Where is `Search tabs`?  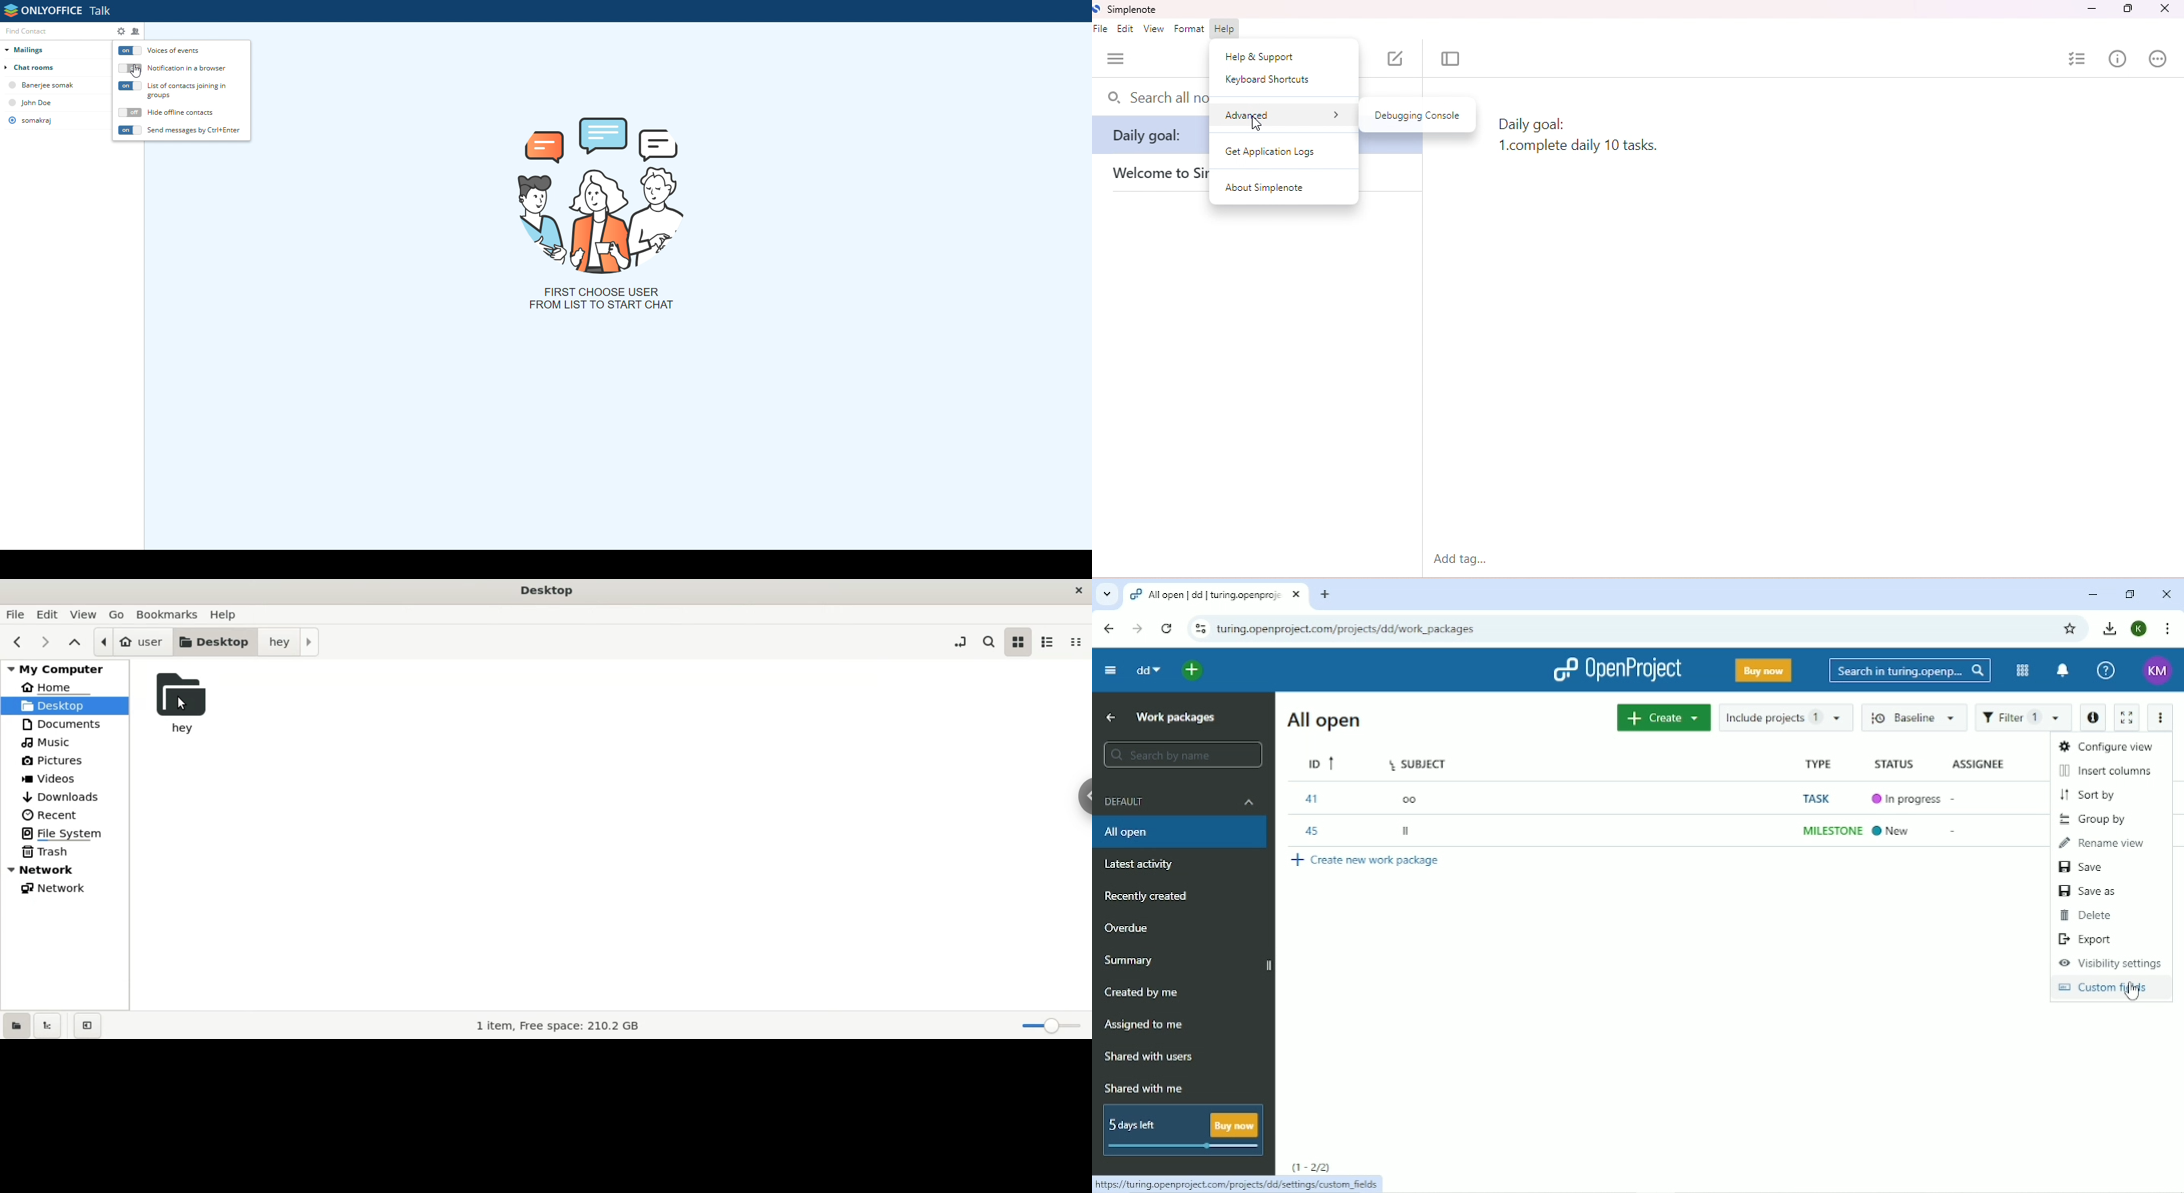 Search tabs is located at coordinates (1106, 593).